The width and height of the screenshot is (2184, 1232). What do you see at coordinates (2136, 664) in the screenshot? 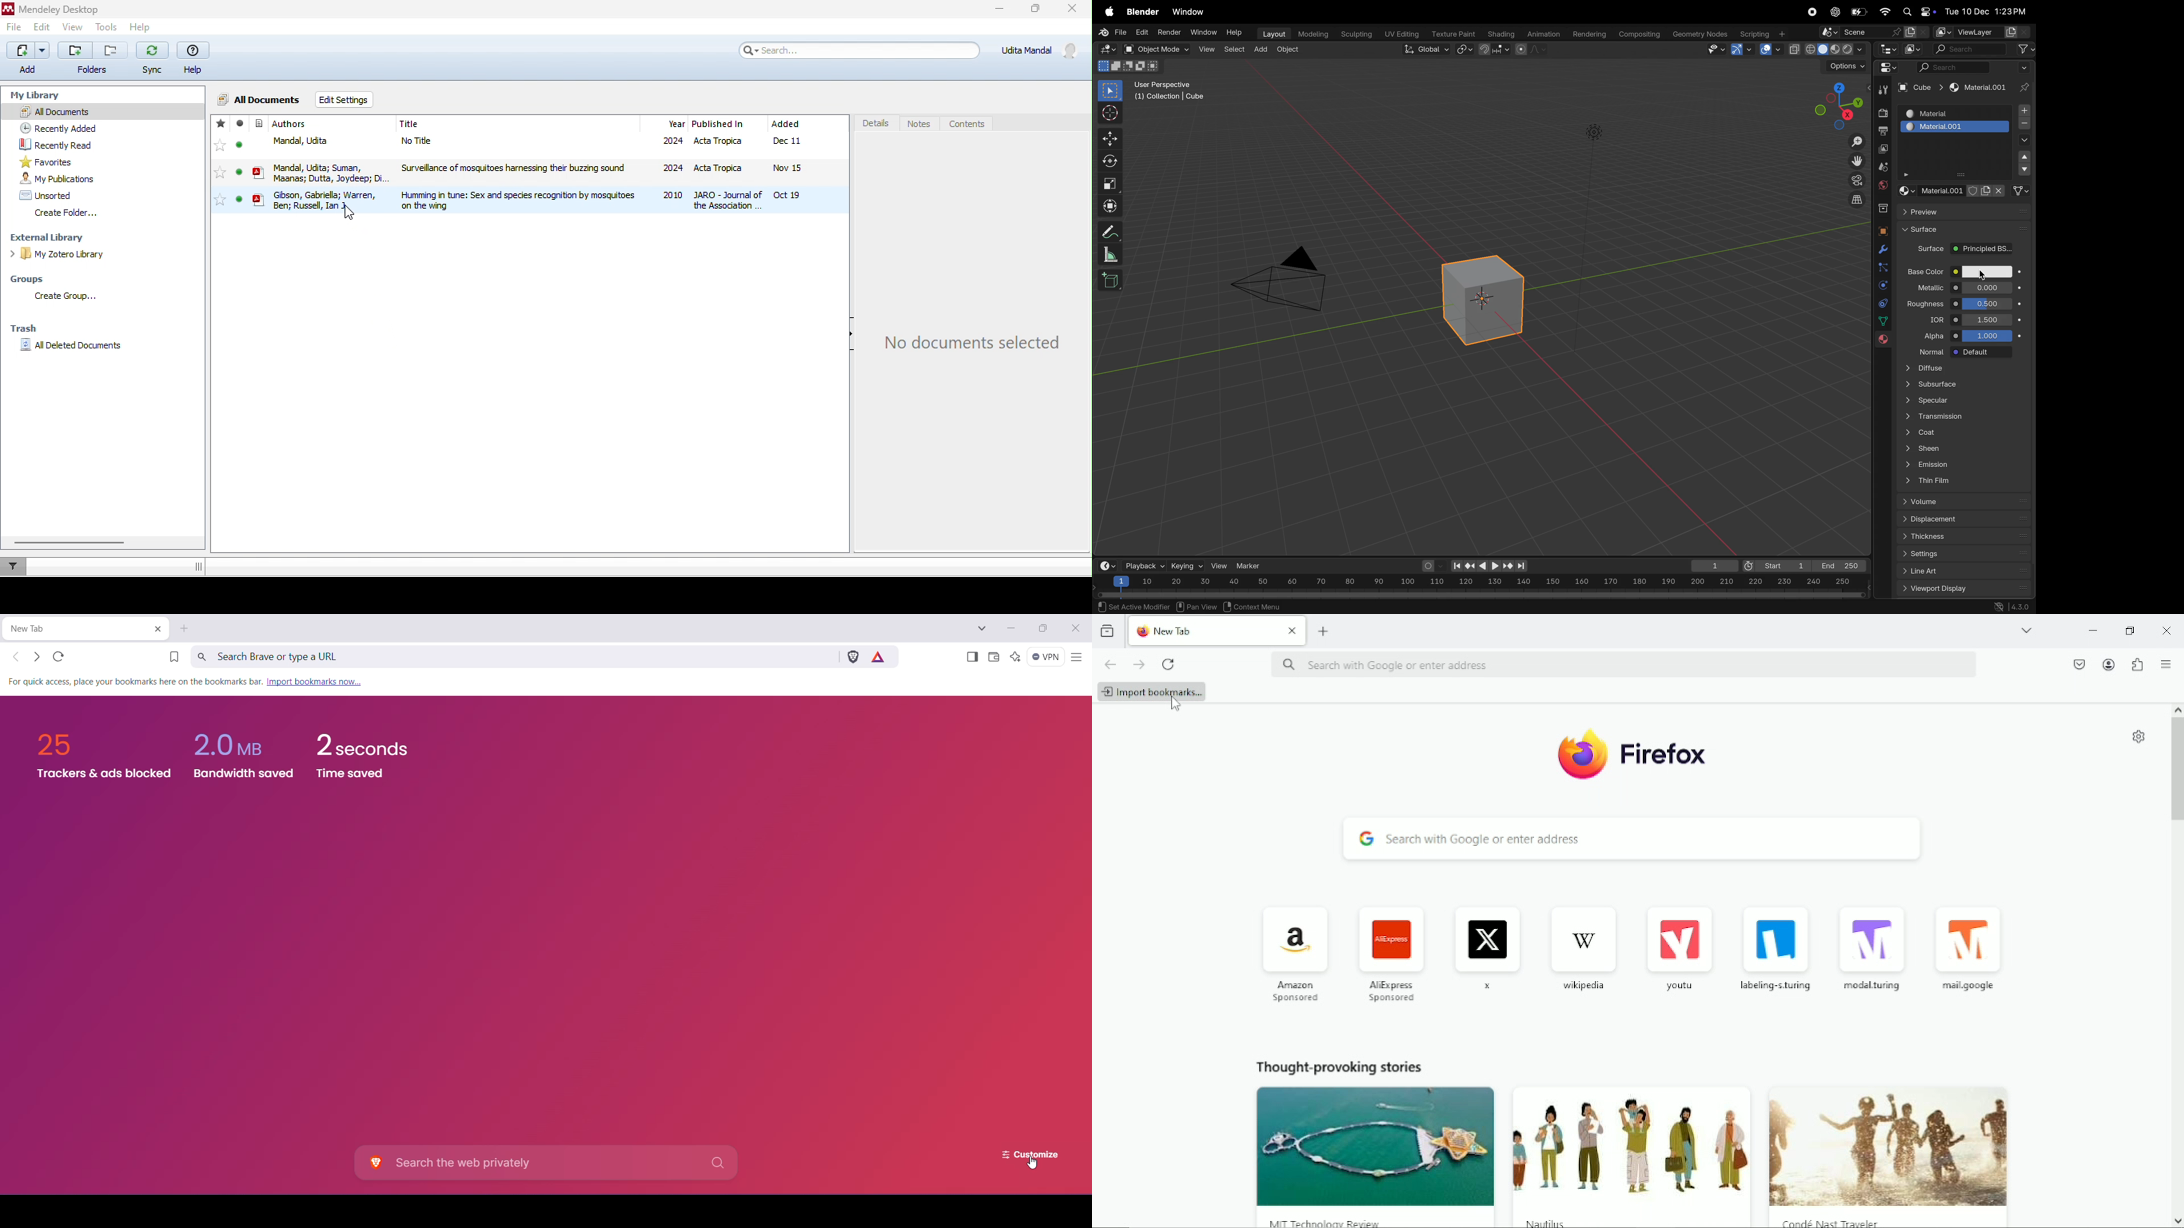
I see `Extensions` at bounding box center [2136, 664].